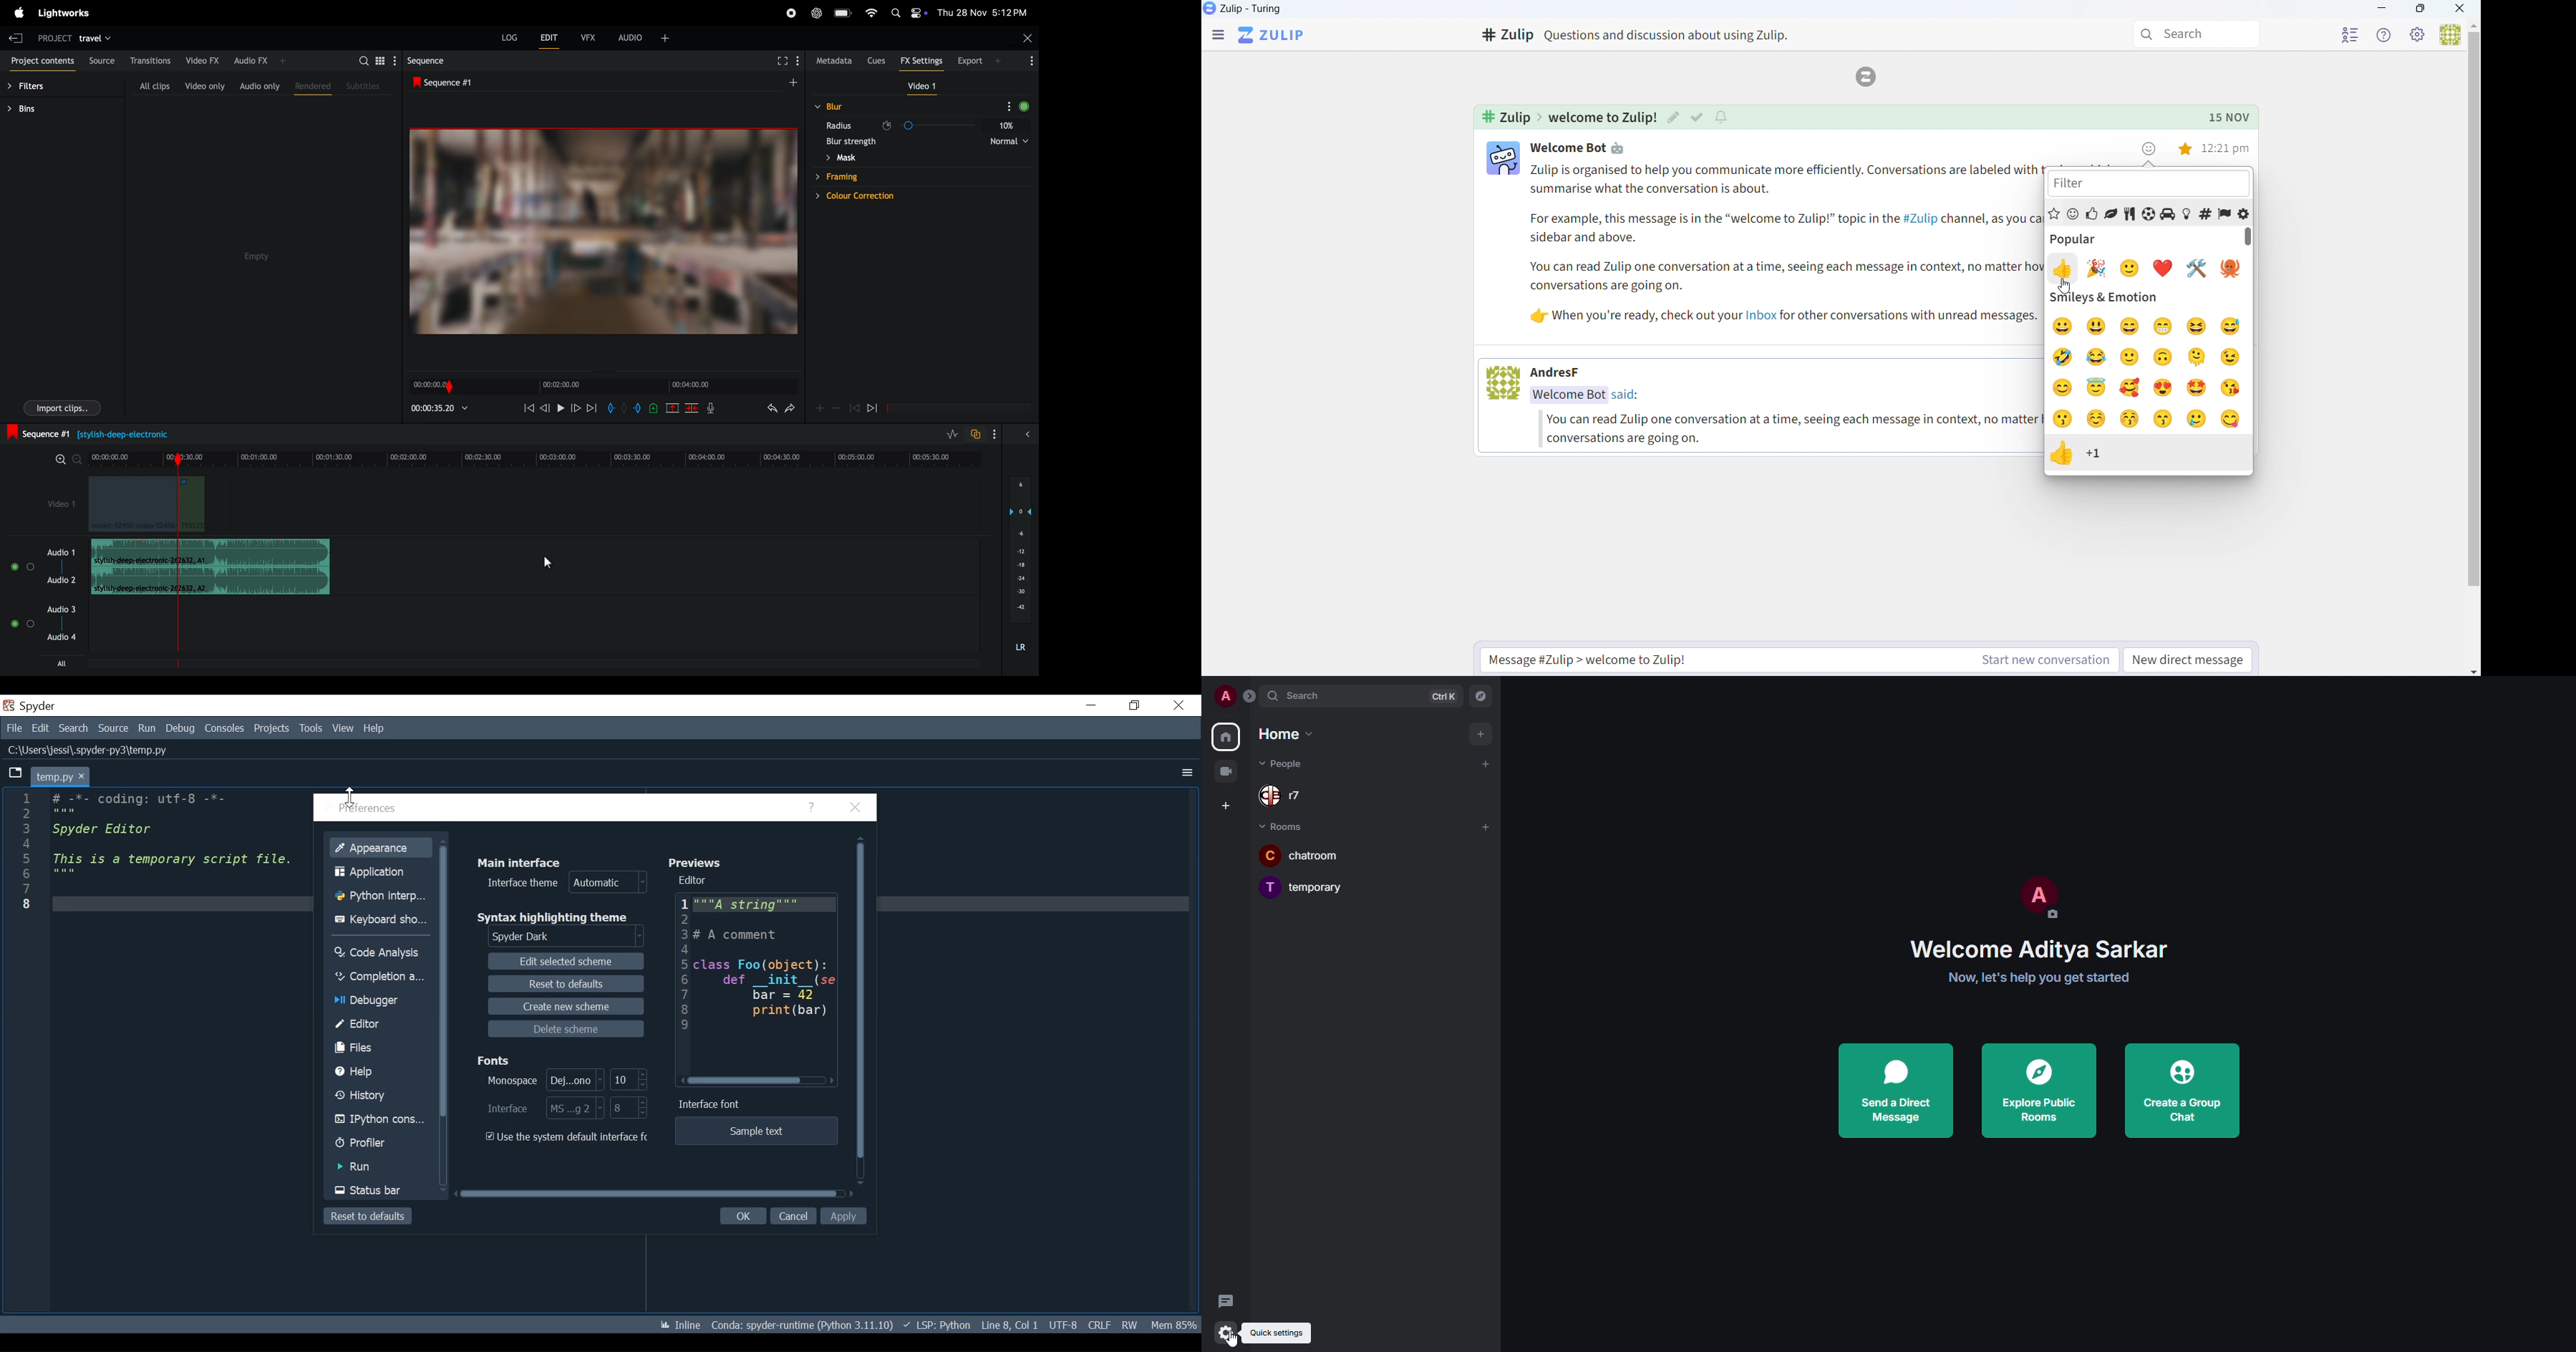 The image size is (2576, 1372). Describe the element at coordinates (923, 196) in the screenshot. I see `colour correction` at that location.